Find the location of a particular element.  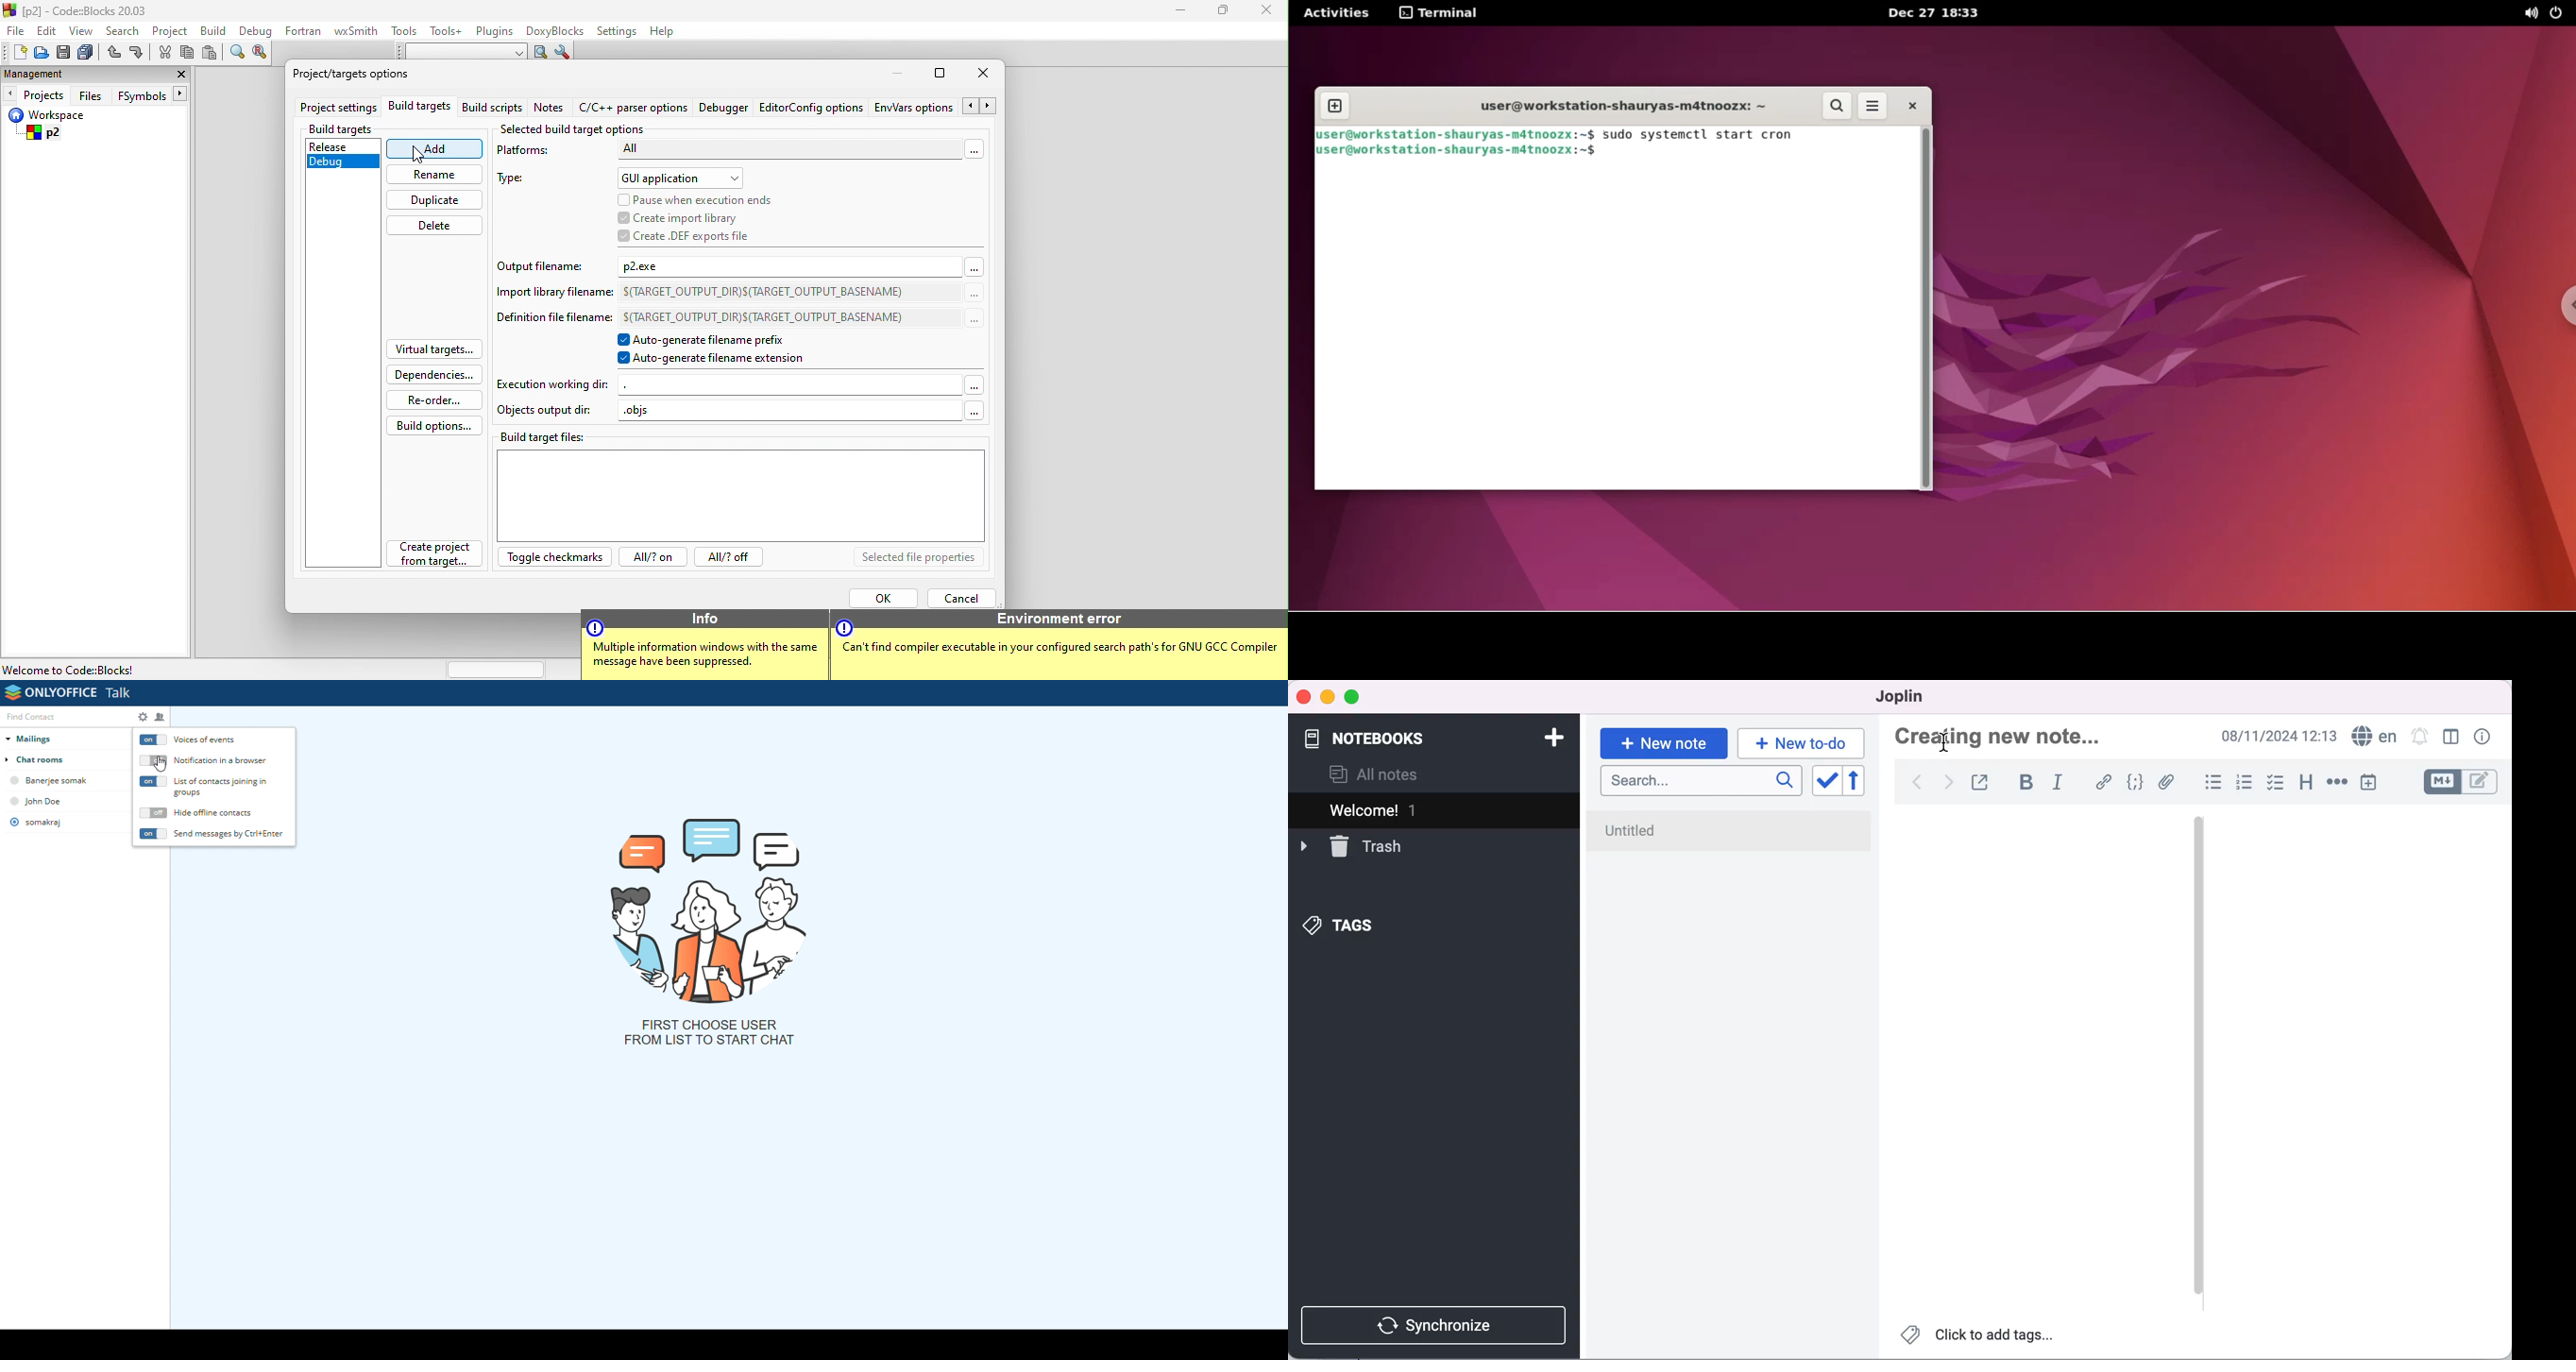

cursor is located at coordinates (1933, 740).